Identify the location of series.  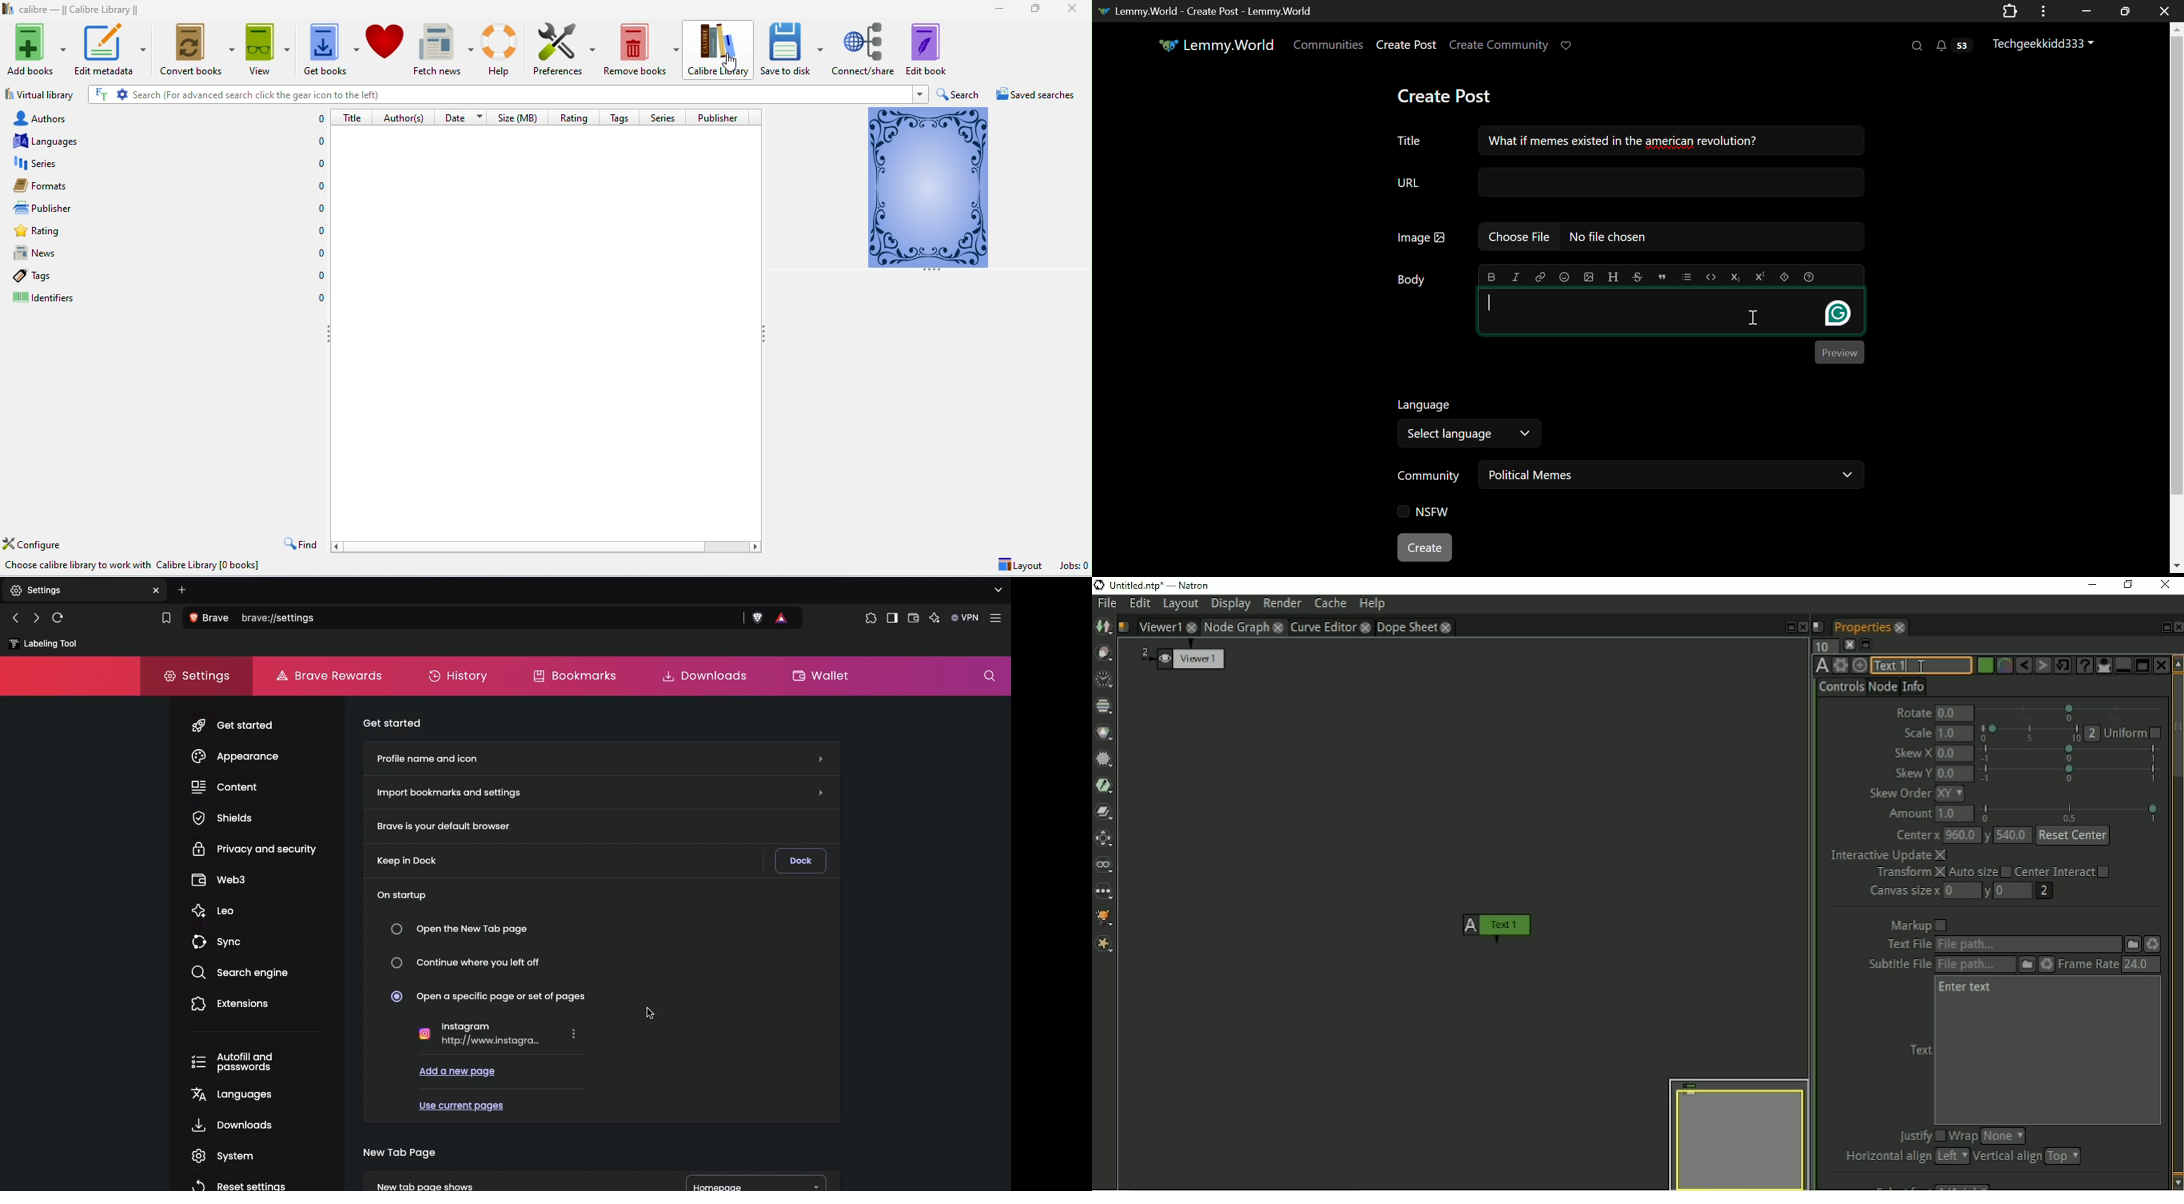
(169, 163).